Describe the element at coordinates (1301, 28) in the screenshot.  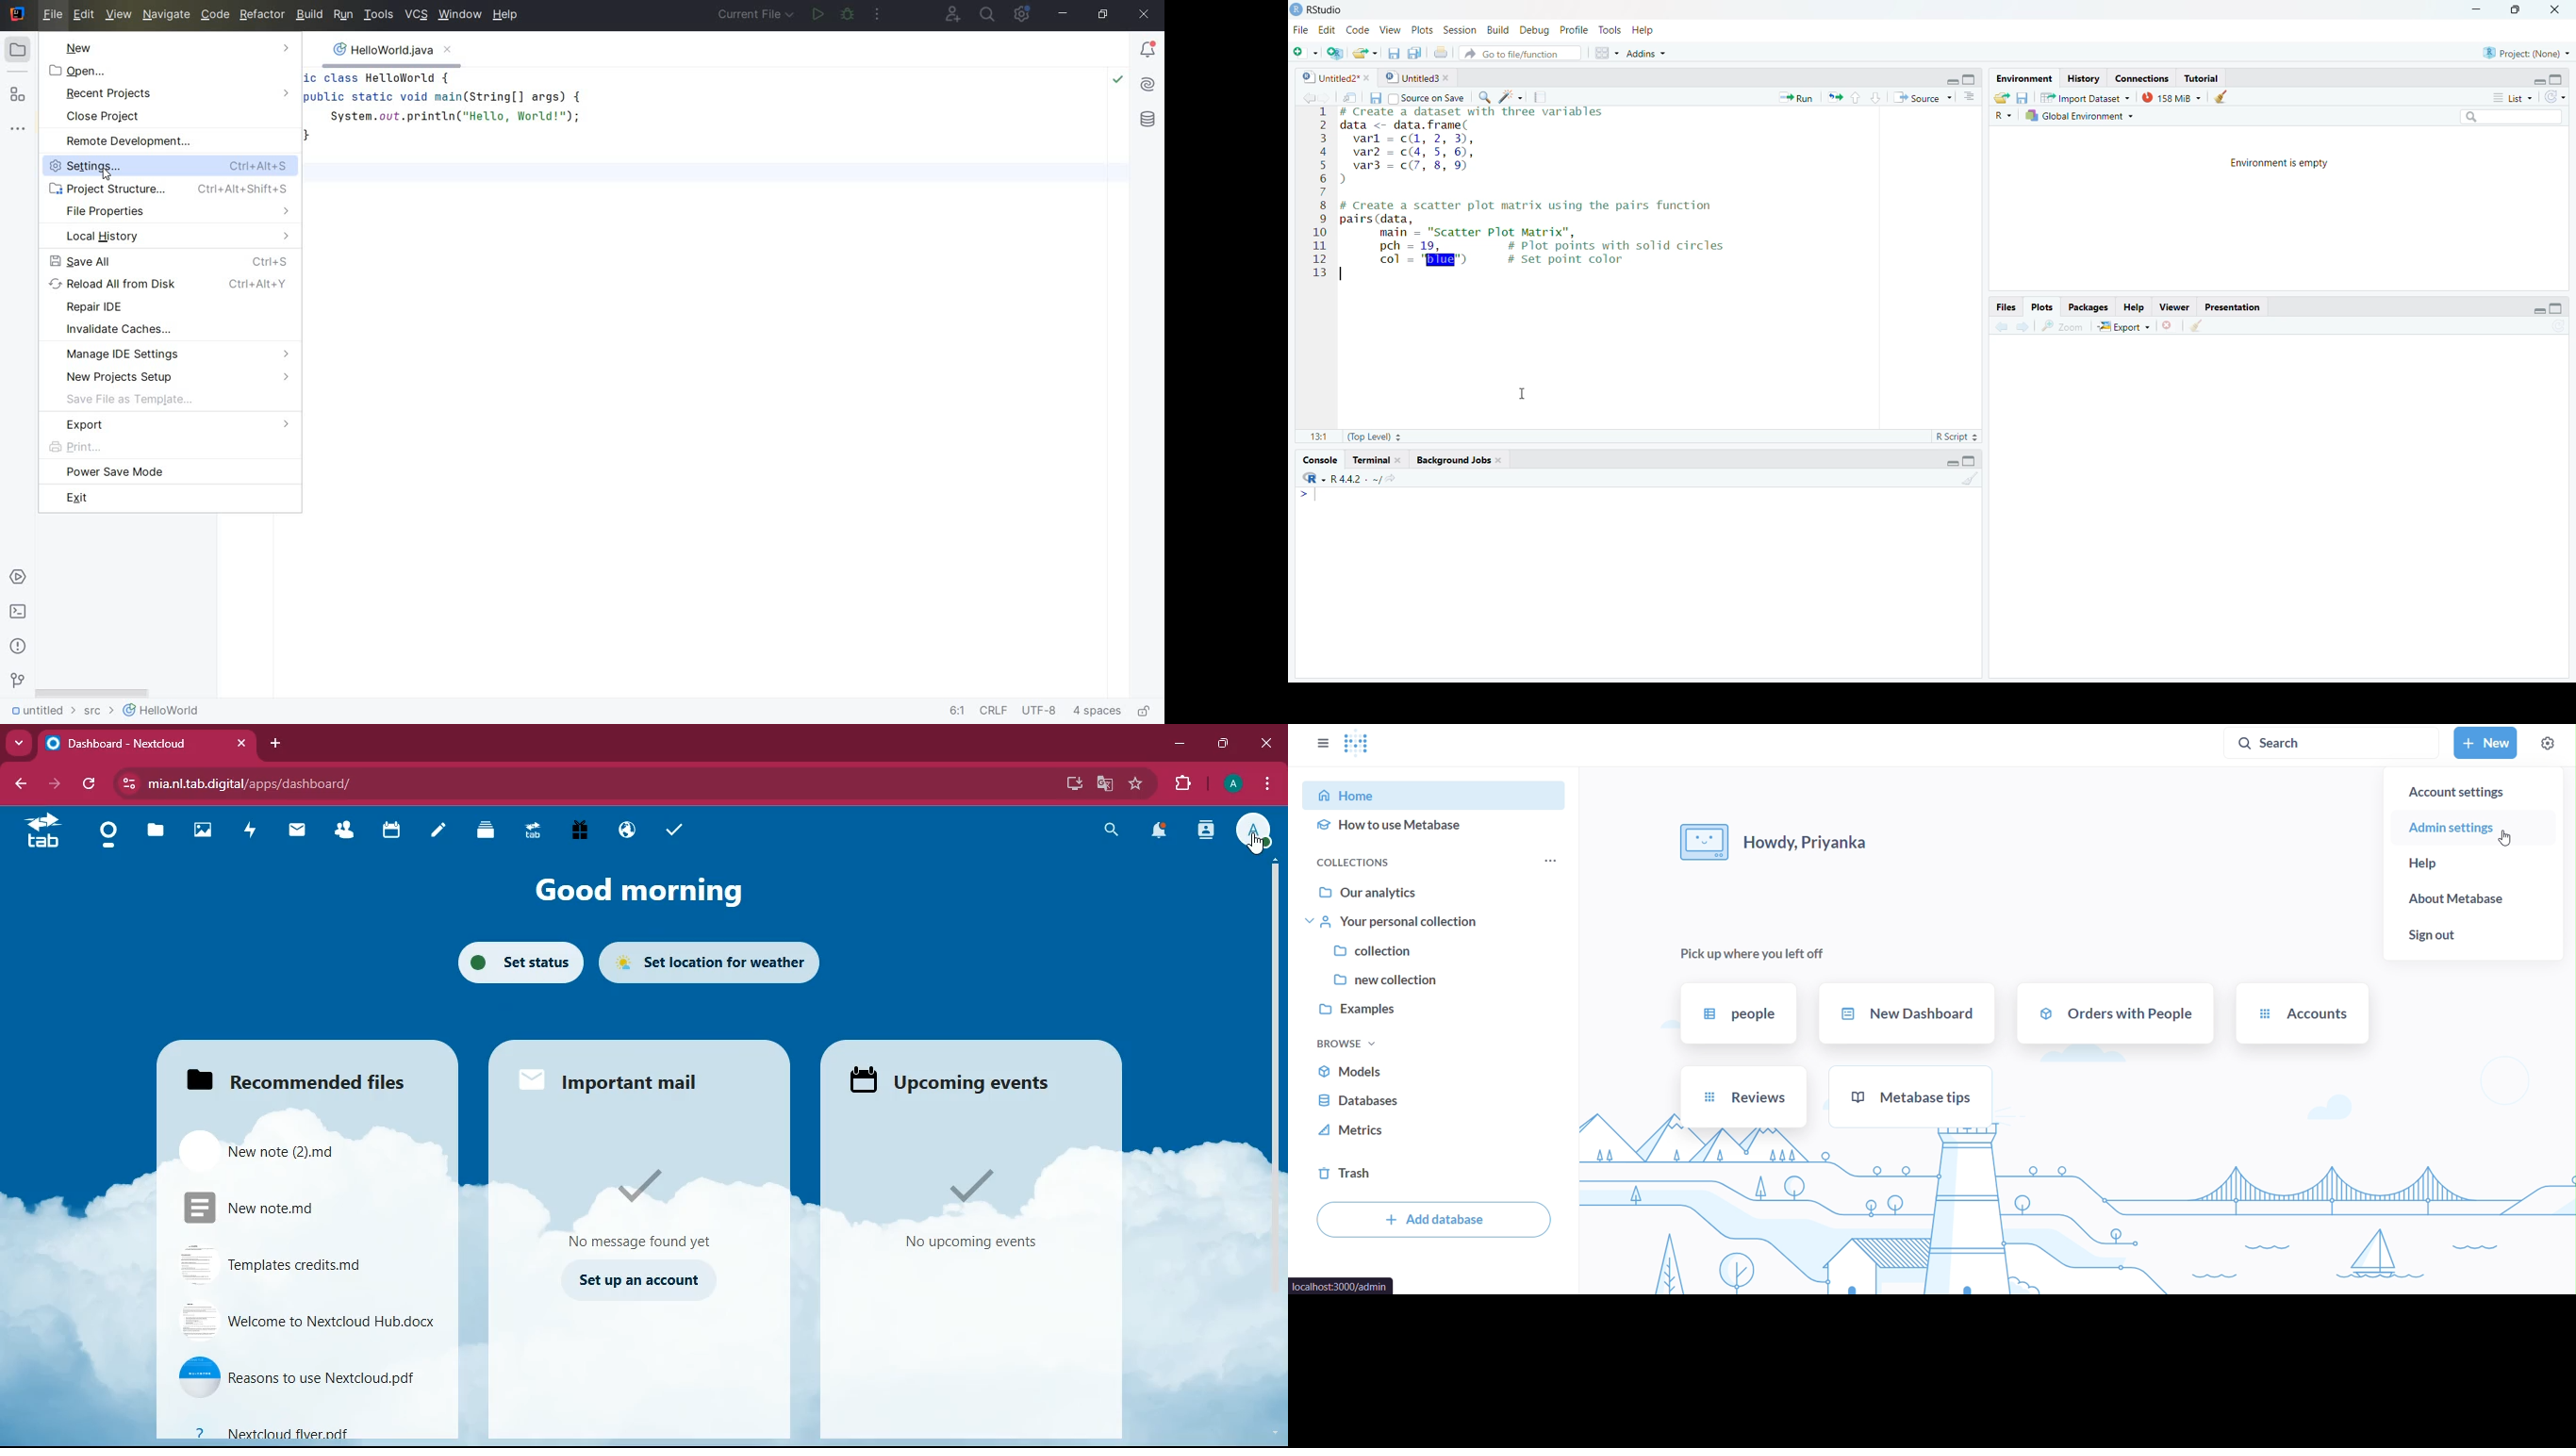
I see `File` at that location.